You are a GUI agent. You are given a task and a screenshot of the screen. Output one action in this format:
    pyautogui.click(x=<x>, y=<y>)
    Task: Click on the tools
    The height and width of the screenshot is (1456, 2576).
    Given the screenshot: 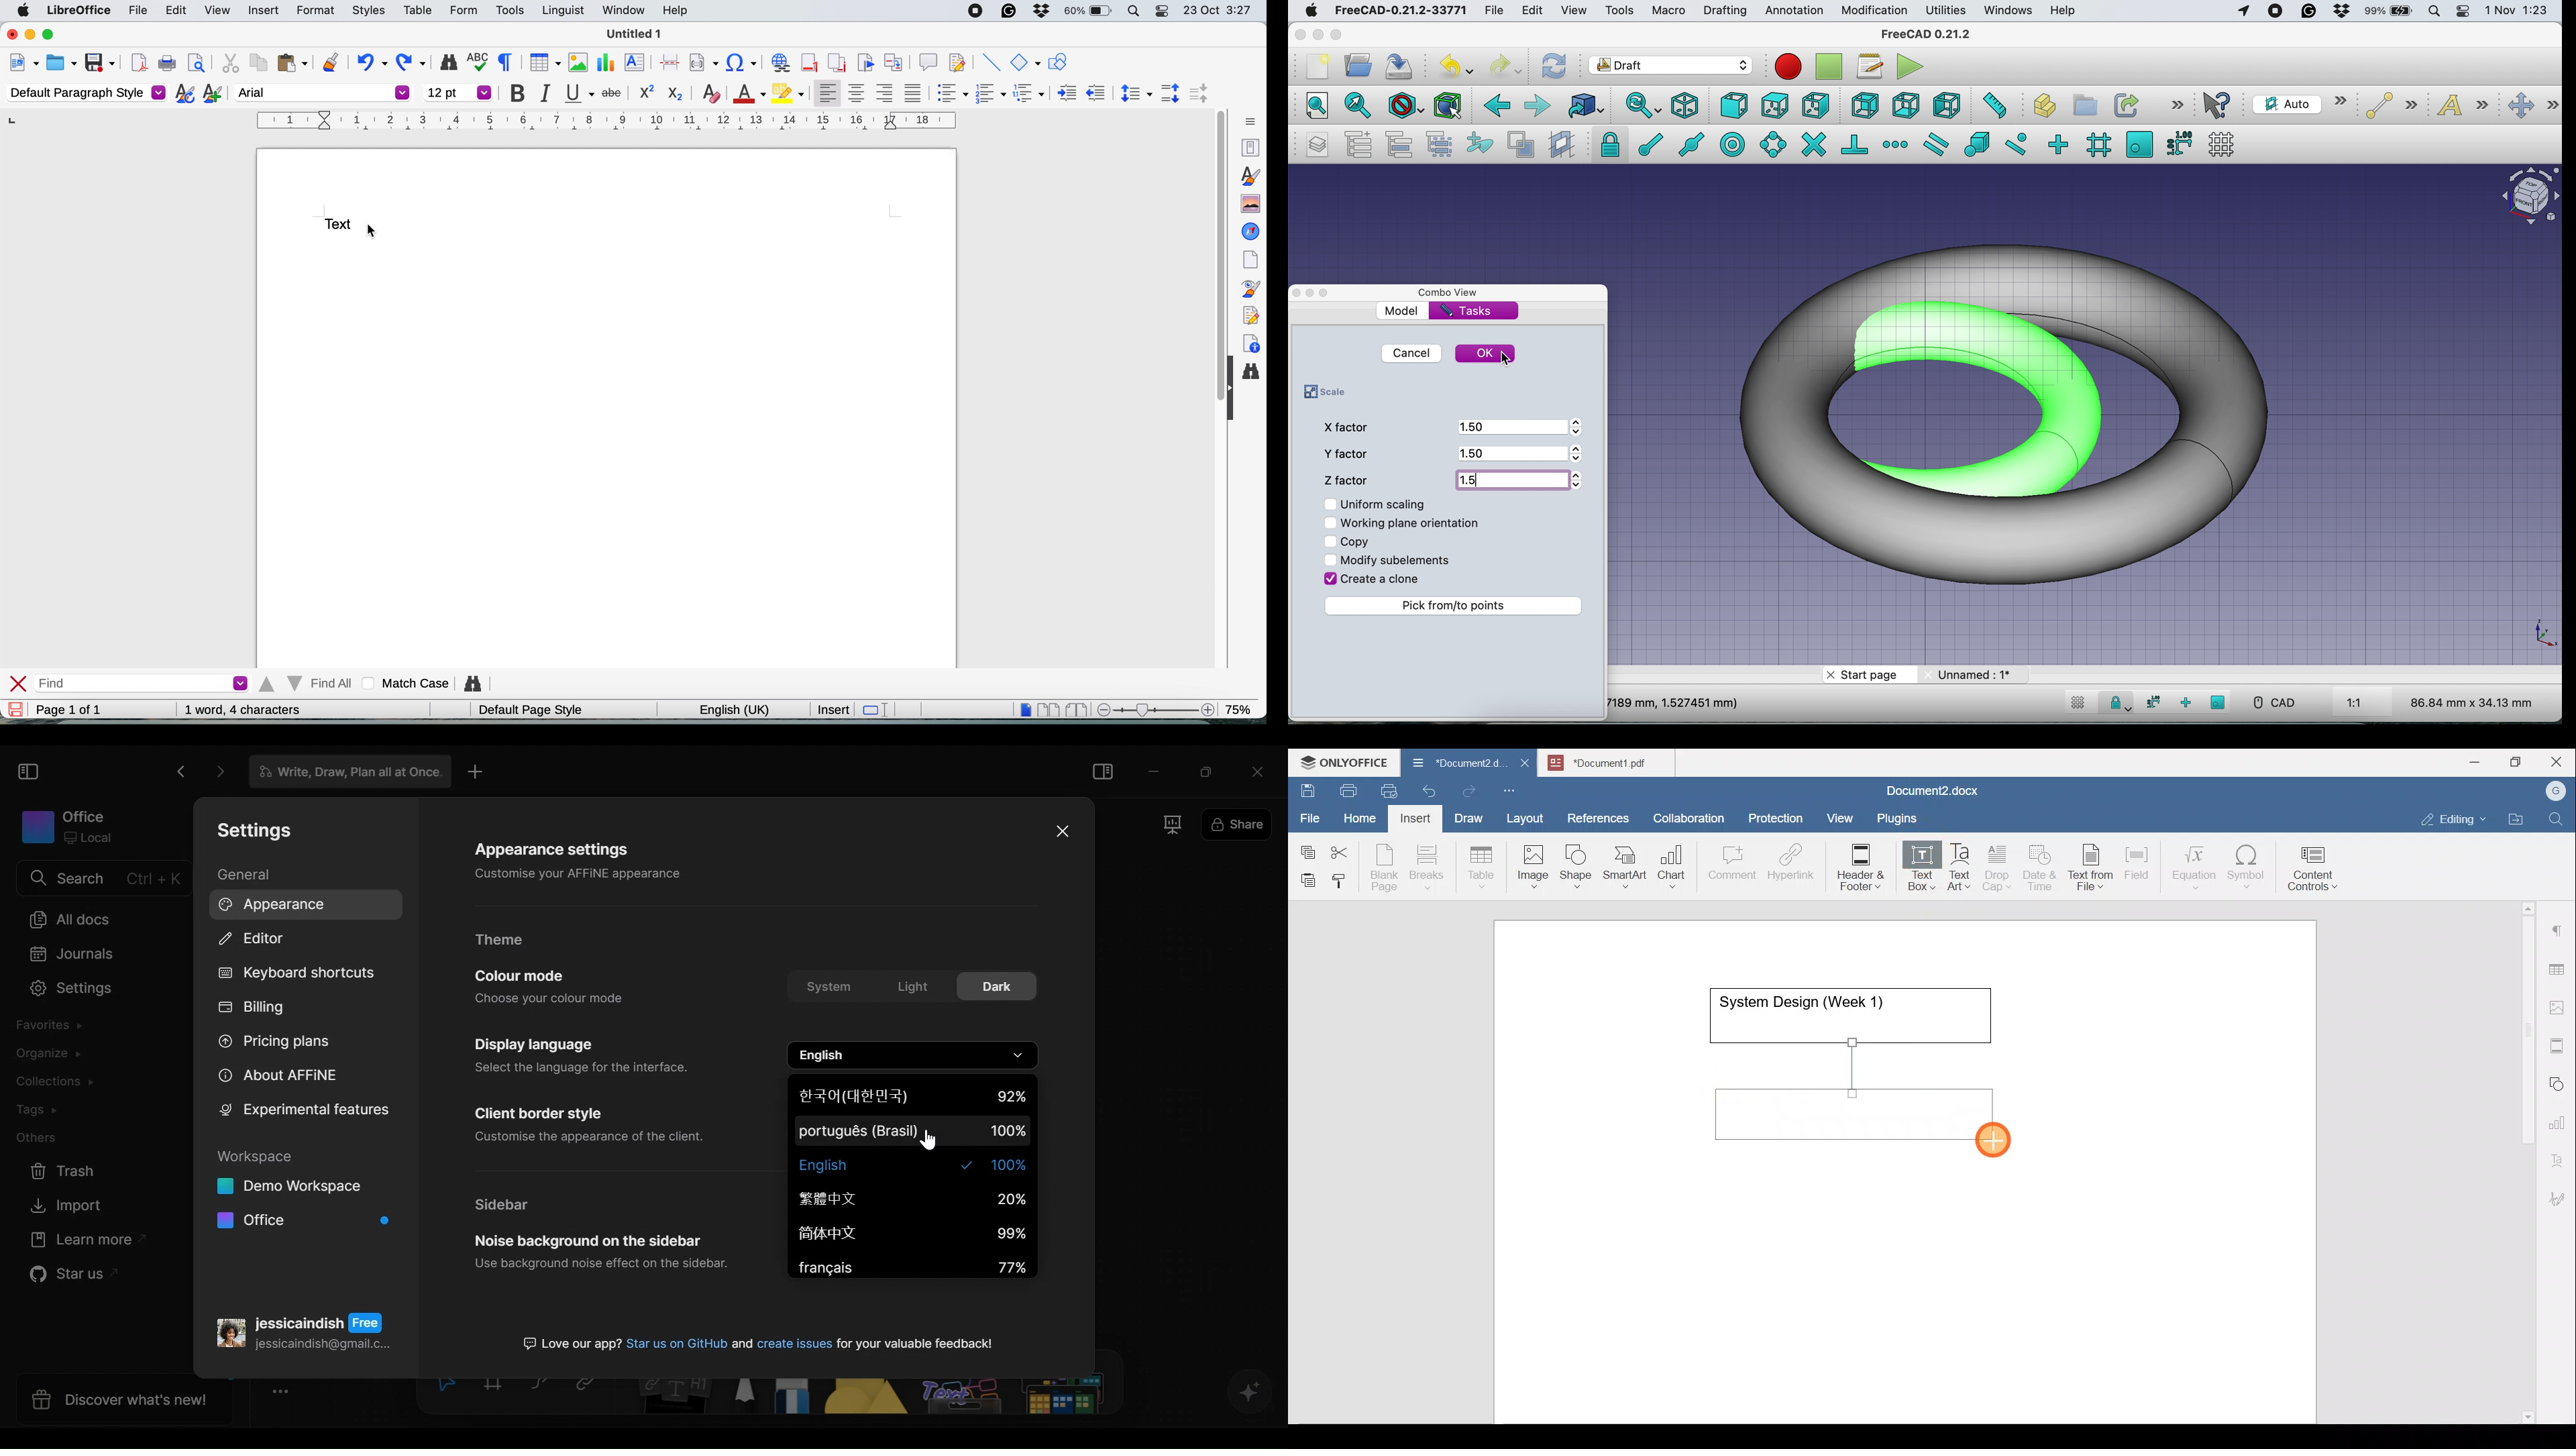 What is the action you would take?
    pyautogui.click(x=1617, y=9)
    